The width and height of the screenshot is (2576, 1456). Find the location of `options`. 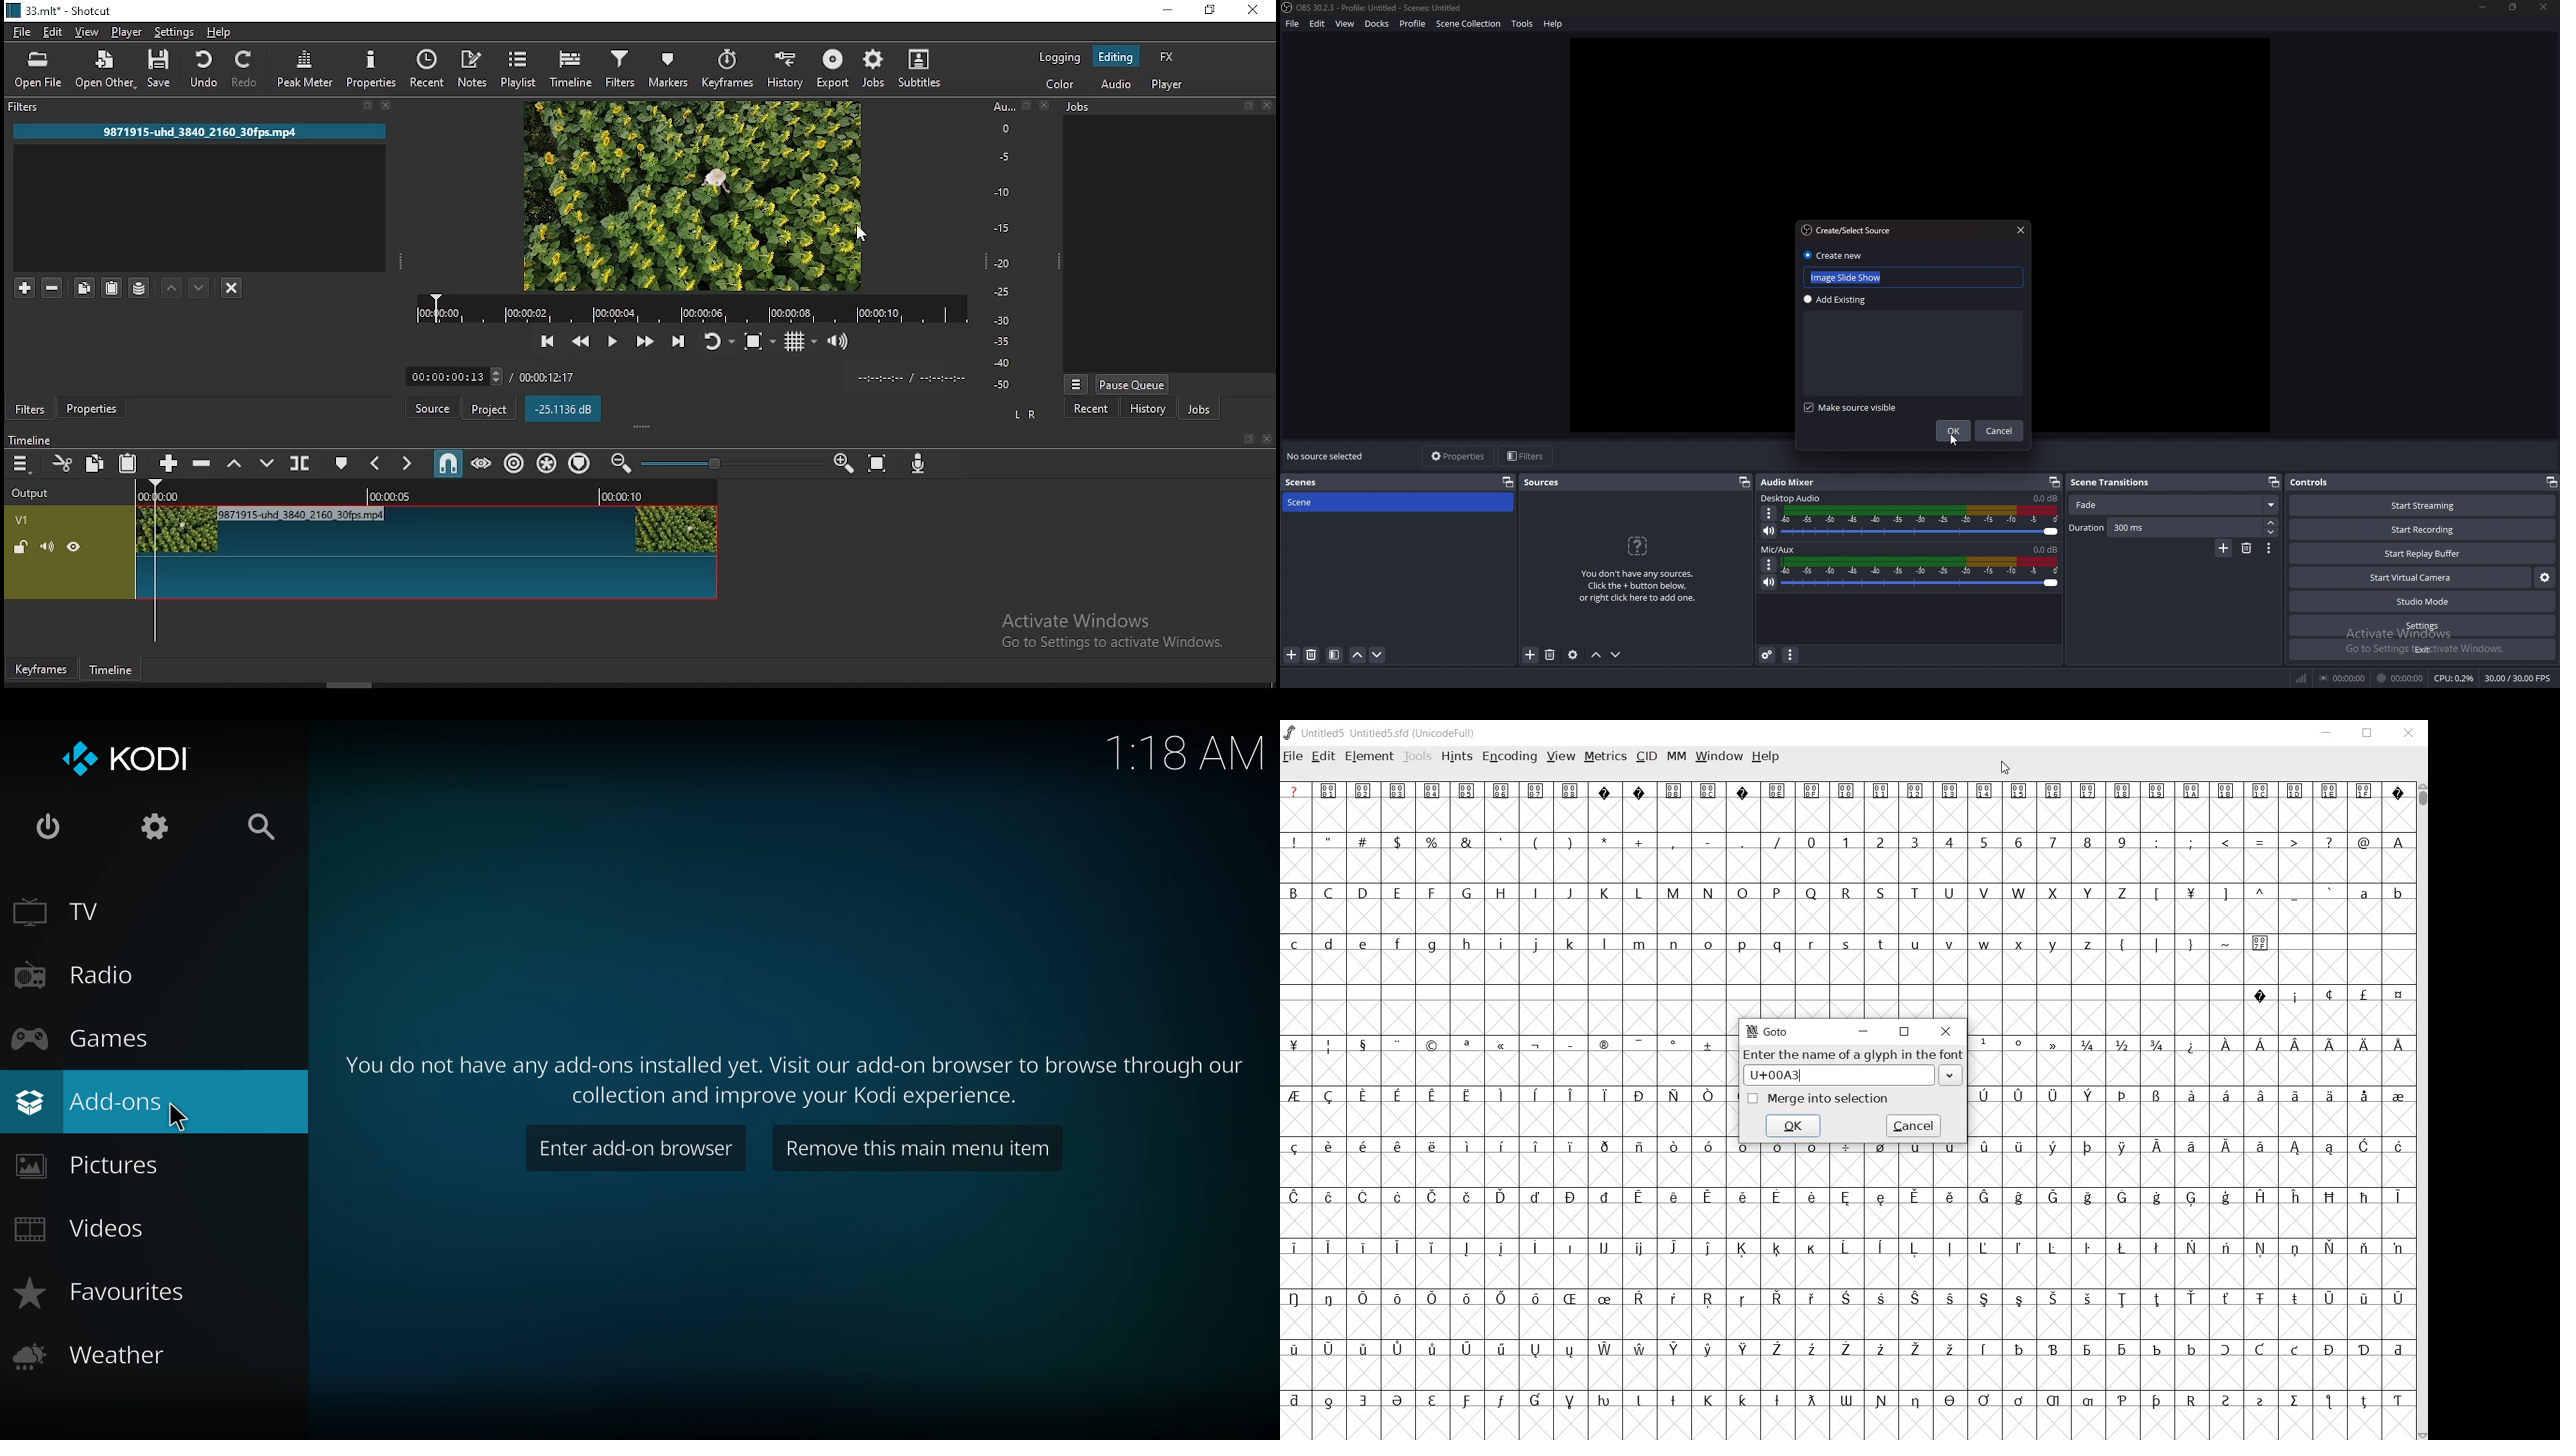

options is located at coordinates (1769, 513).